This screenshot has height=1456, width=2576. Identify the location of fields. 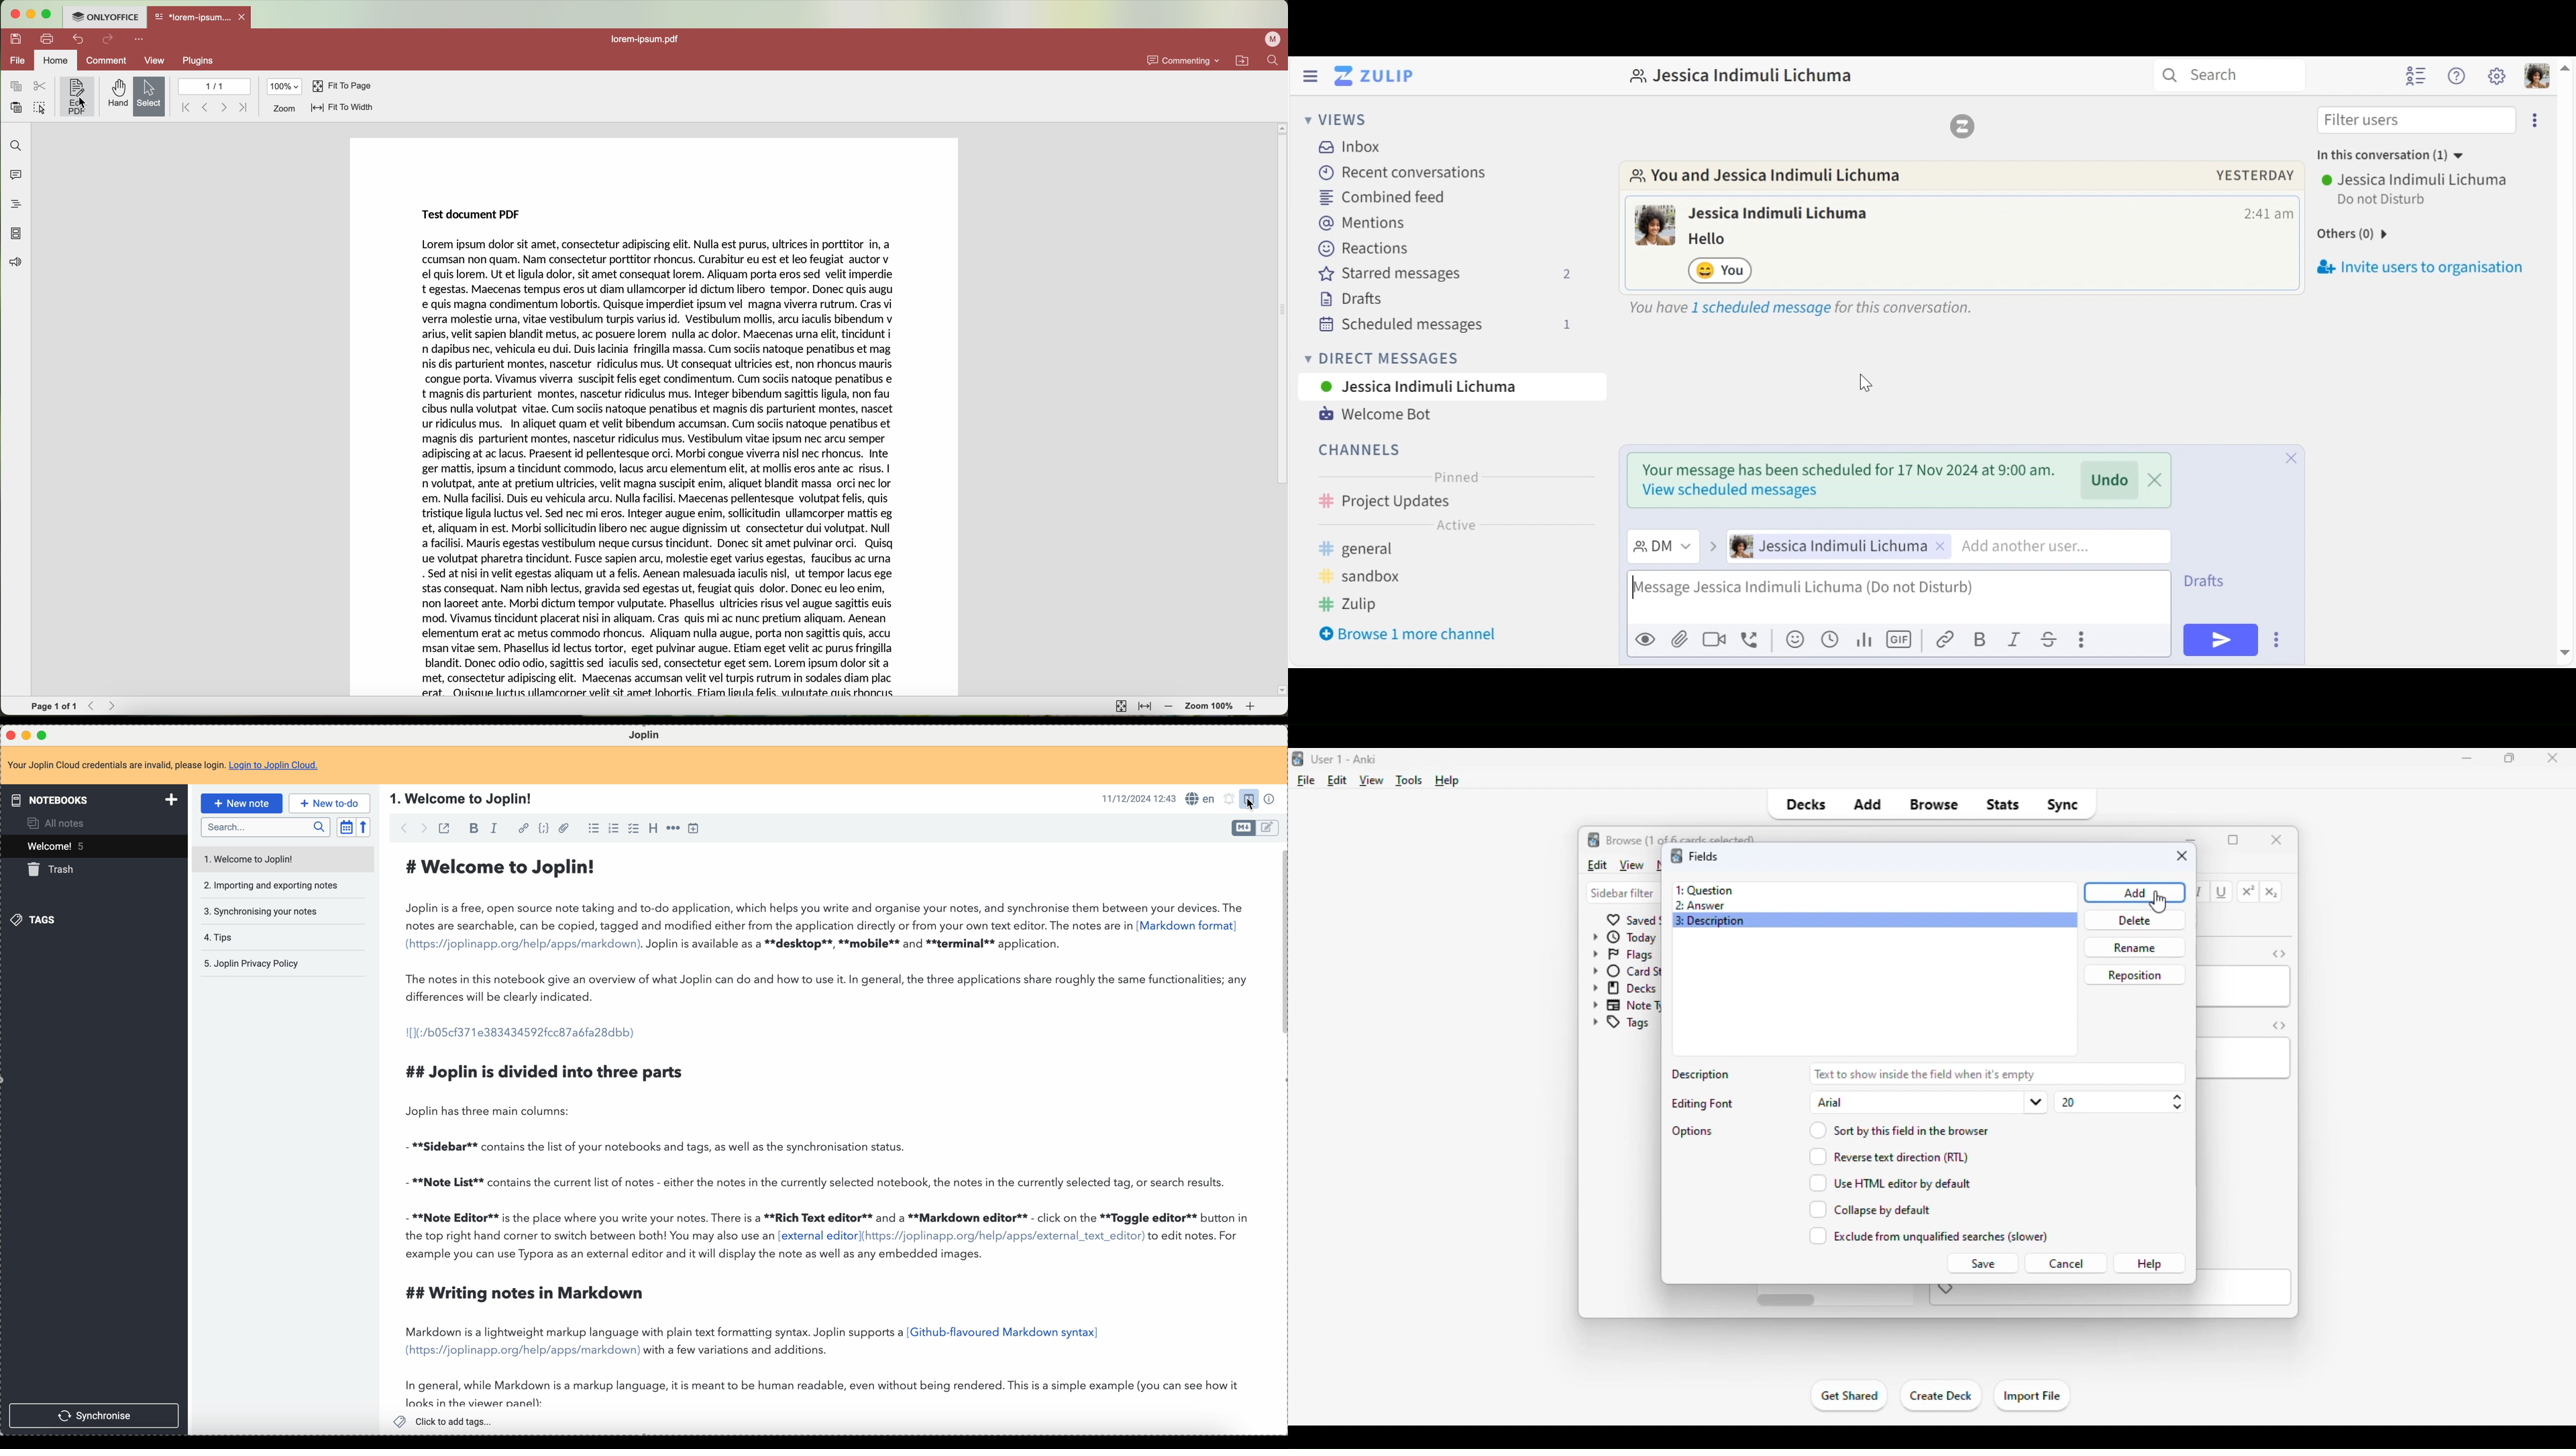
(1703, 855).